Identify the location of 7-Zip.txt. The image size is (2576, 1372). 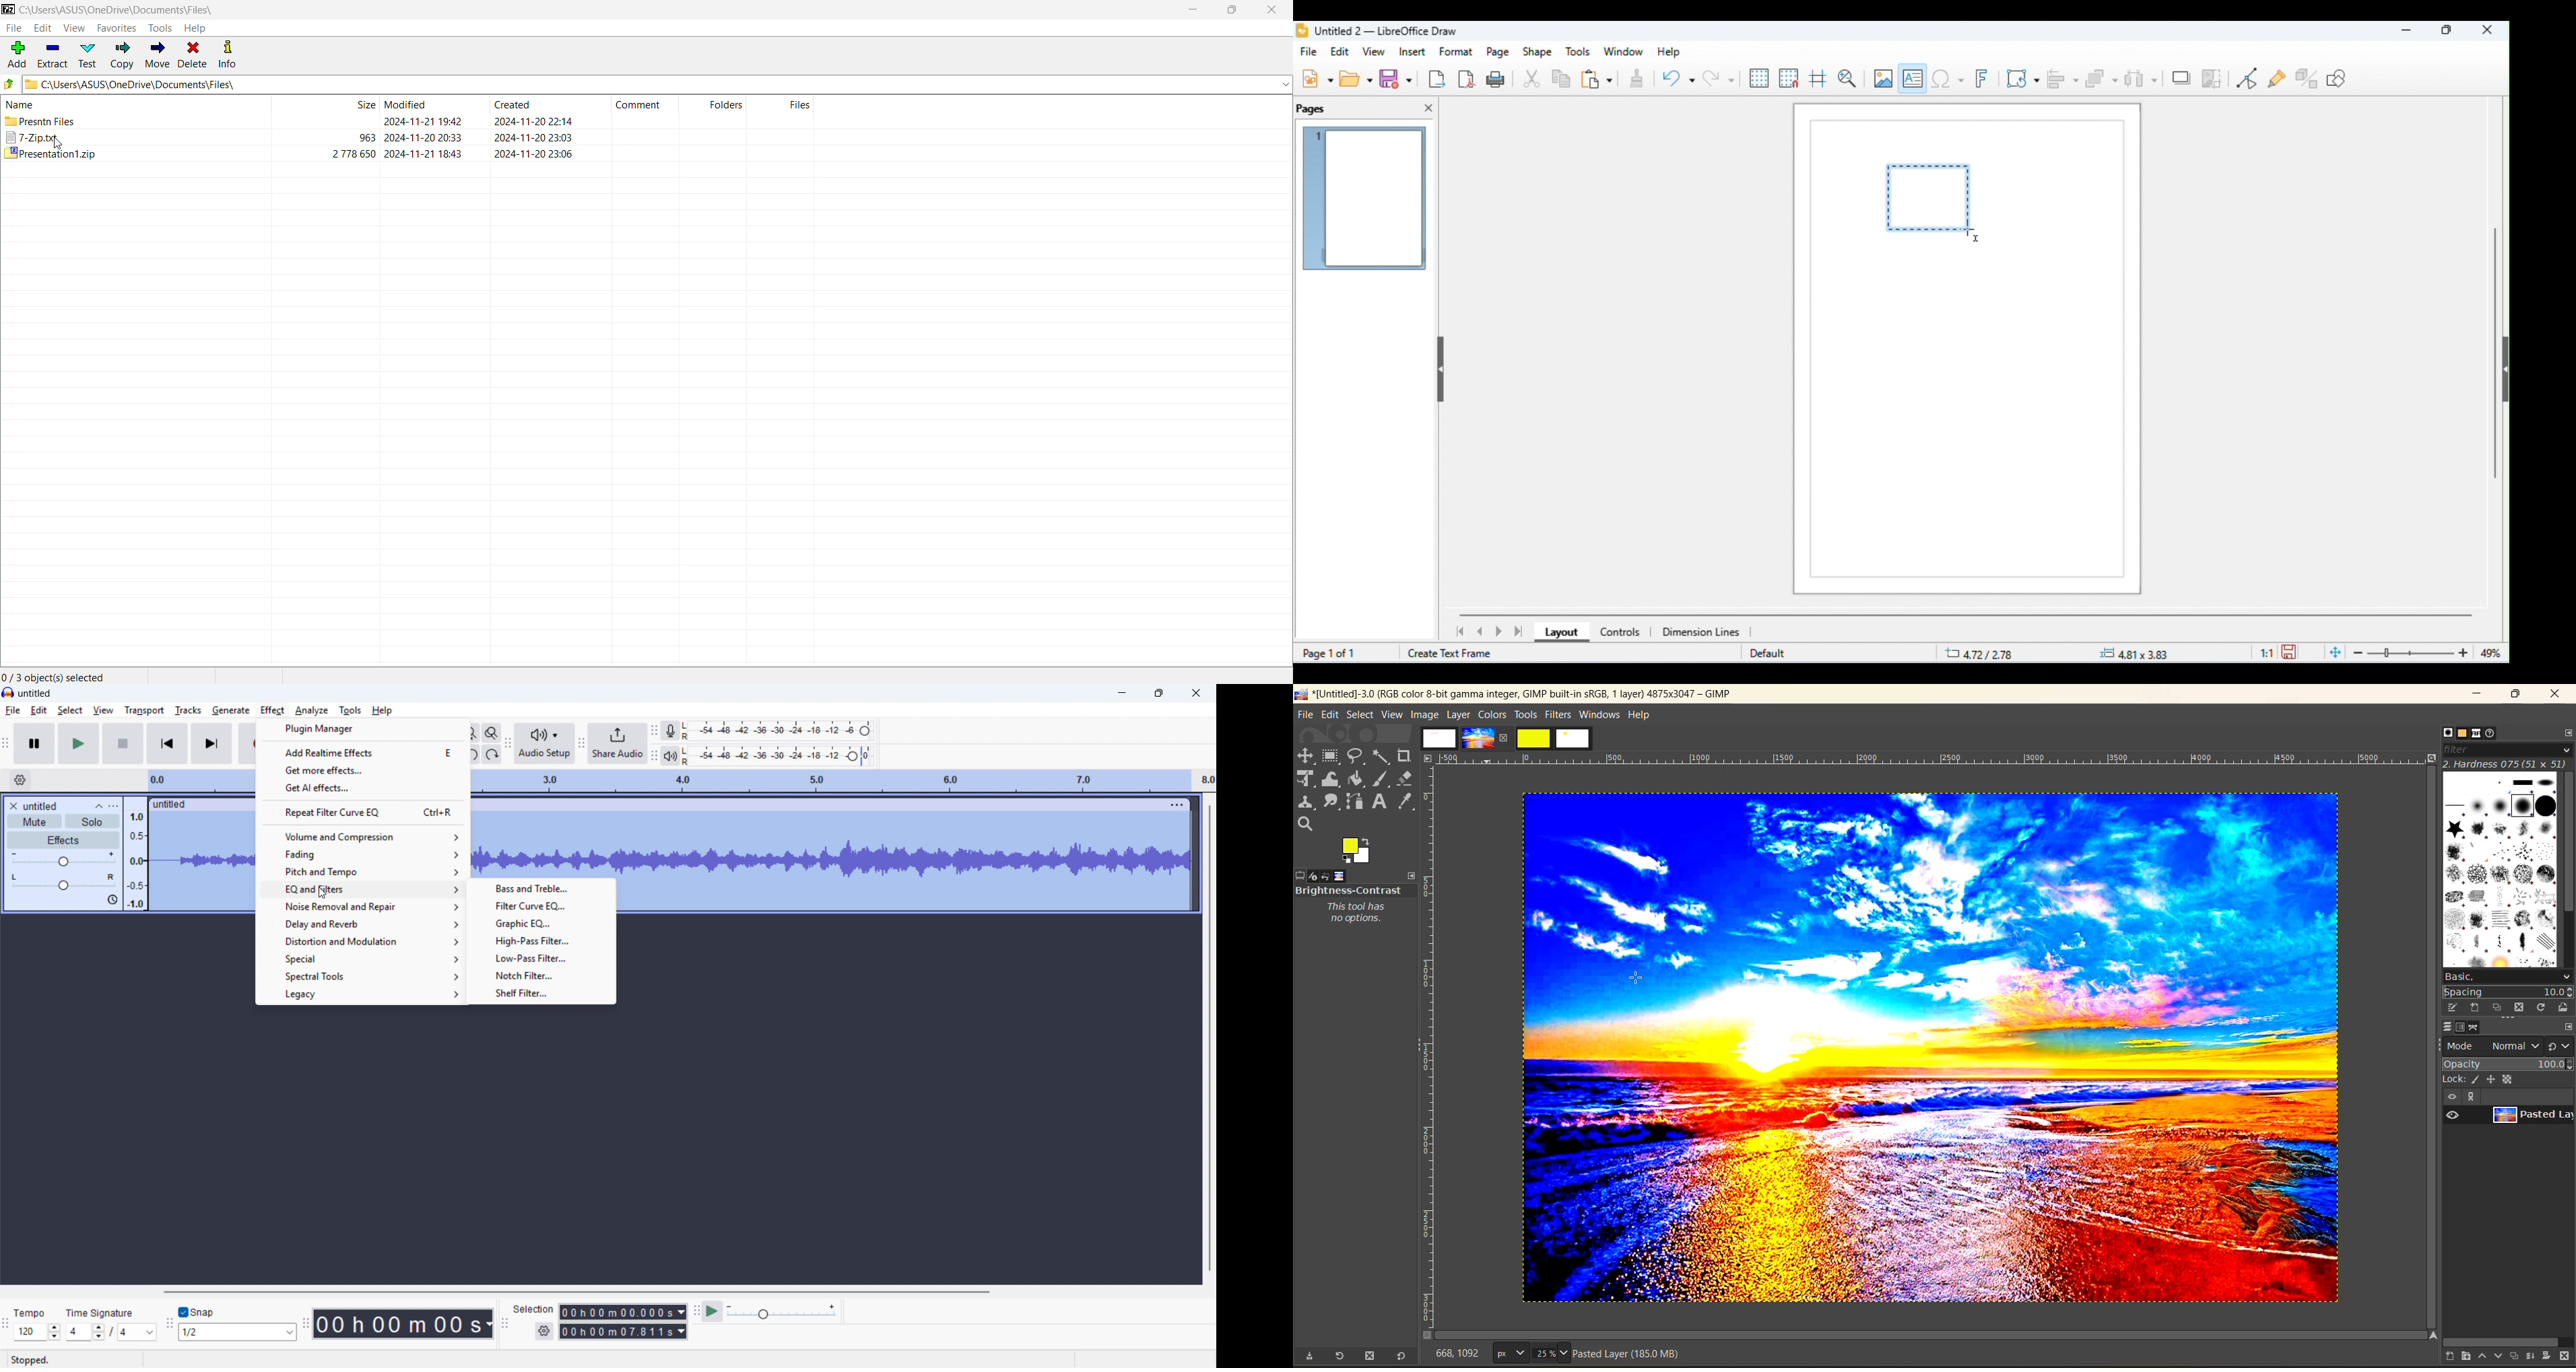
(32, 136).